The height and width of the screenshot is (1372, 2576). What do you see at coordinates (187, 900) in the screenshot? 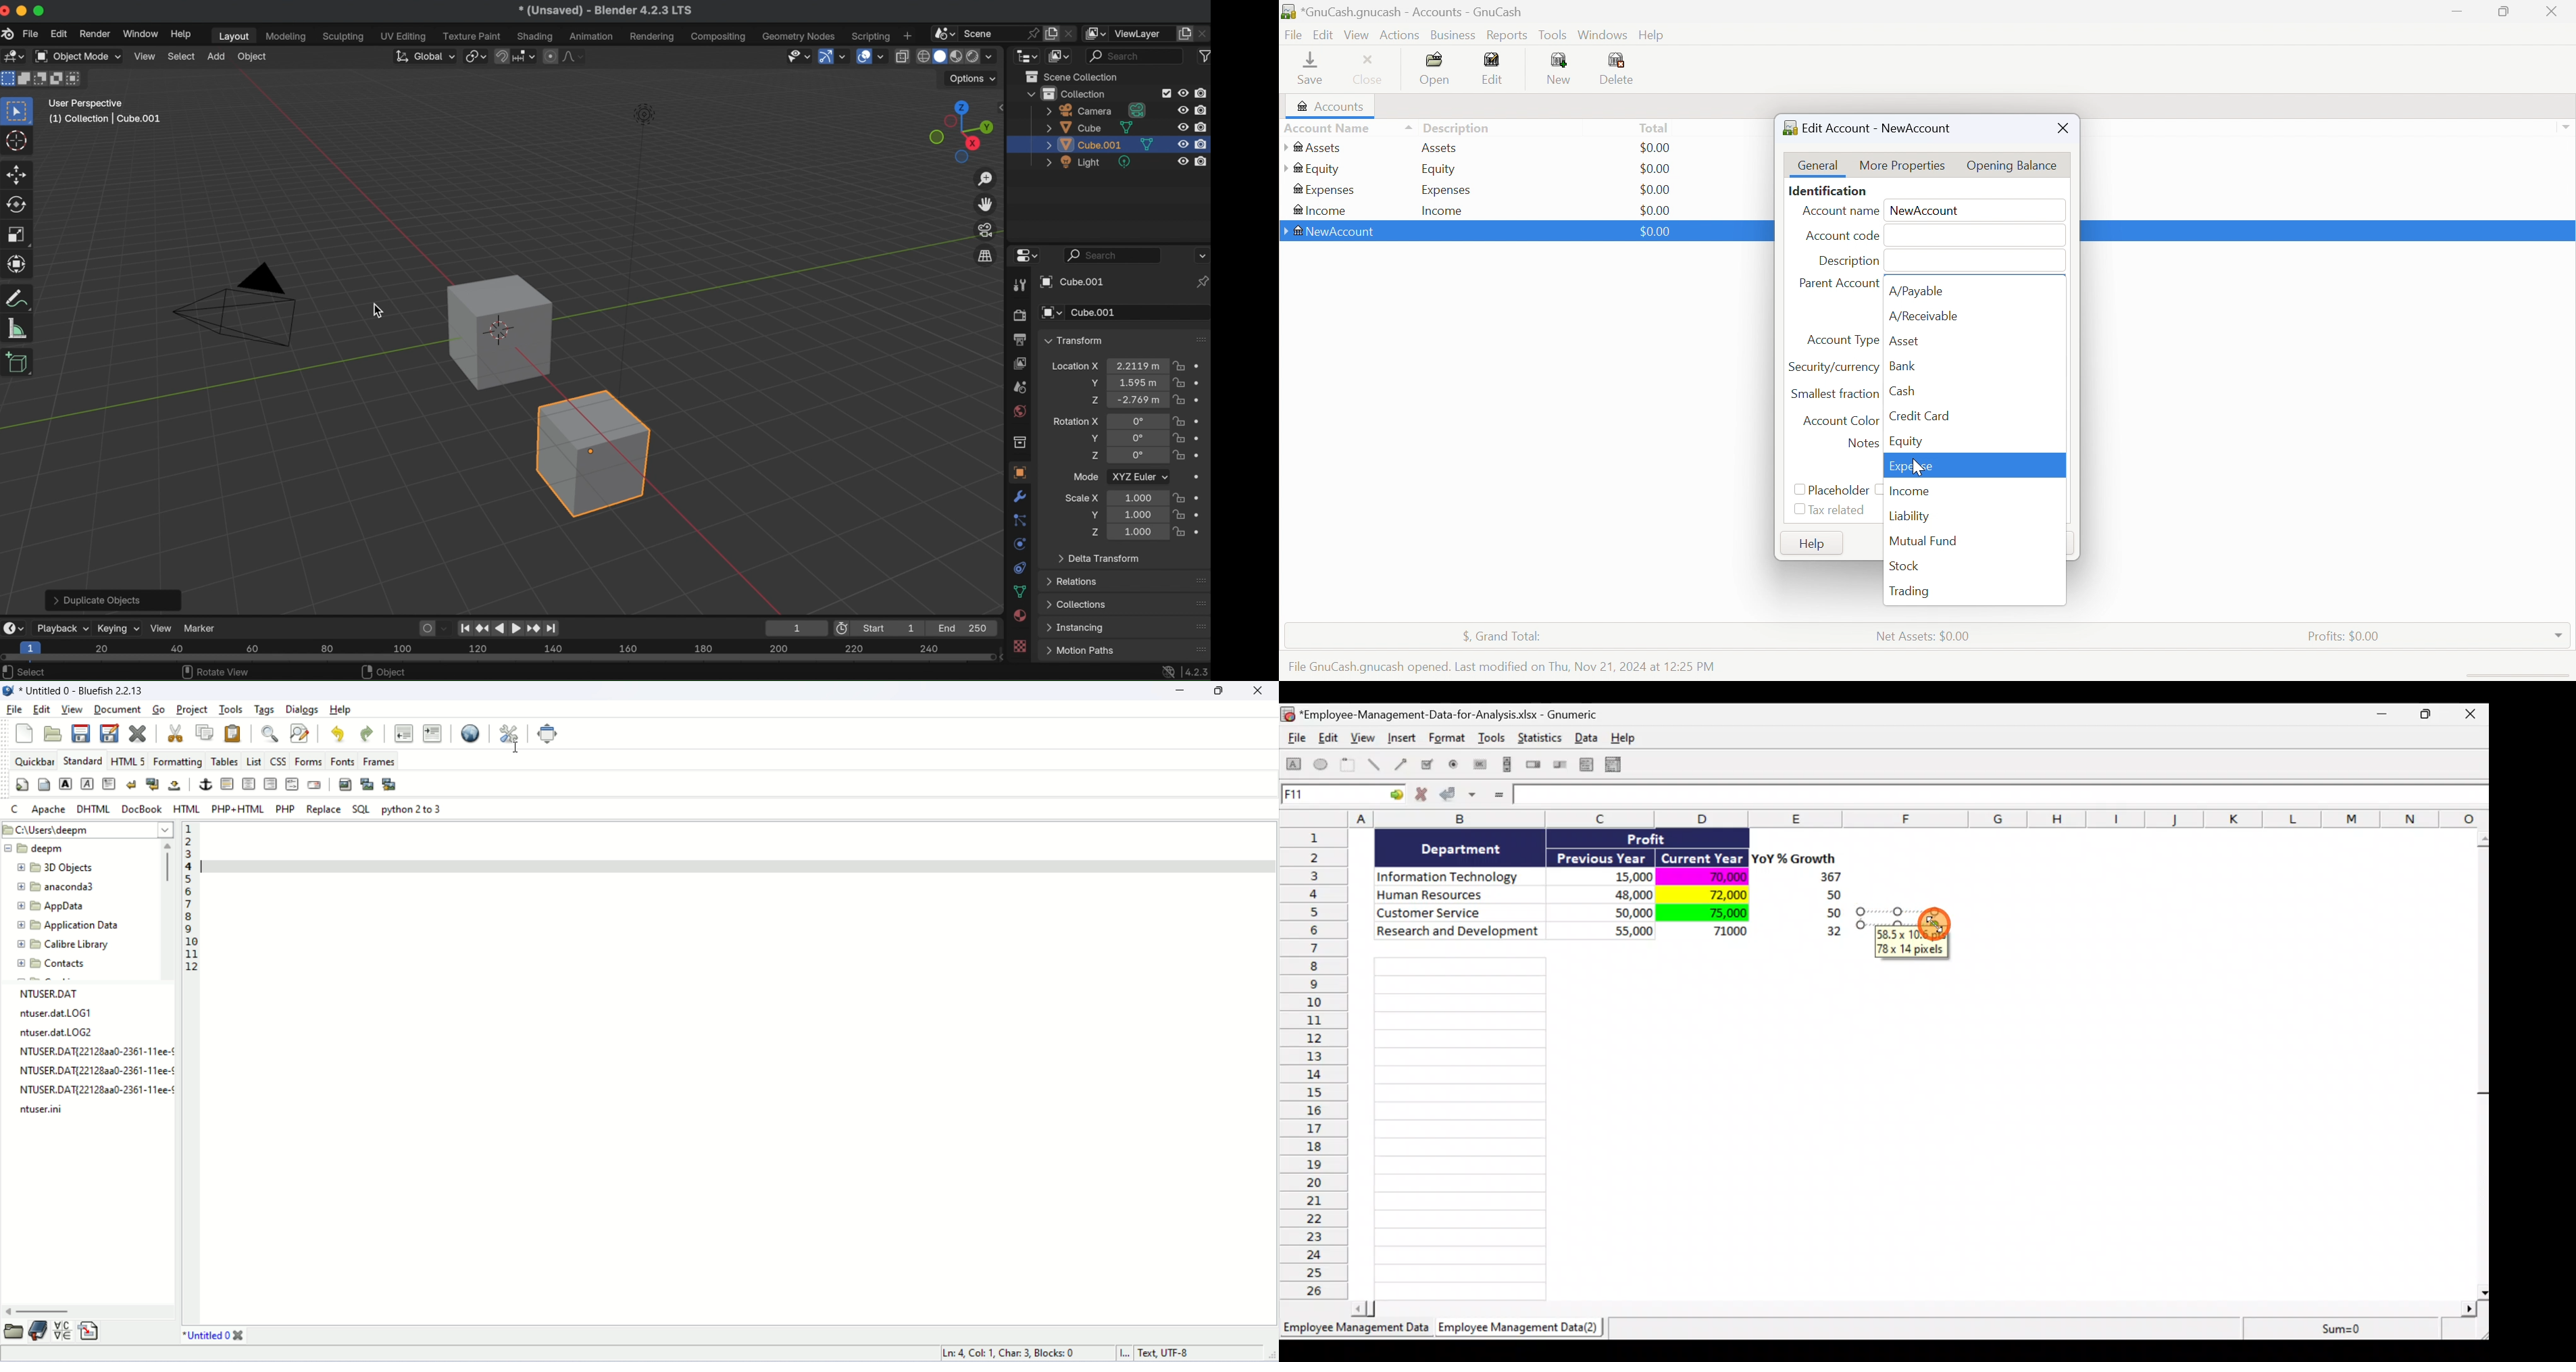
I see `line numbers` at bounding box center [187, 900].